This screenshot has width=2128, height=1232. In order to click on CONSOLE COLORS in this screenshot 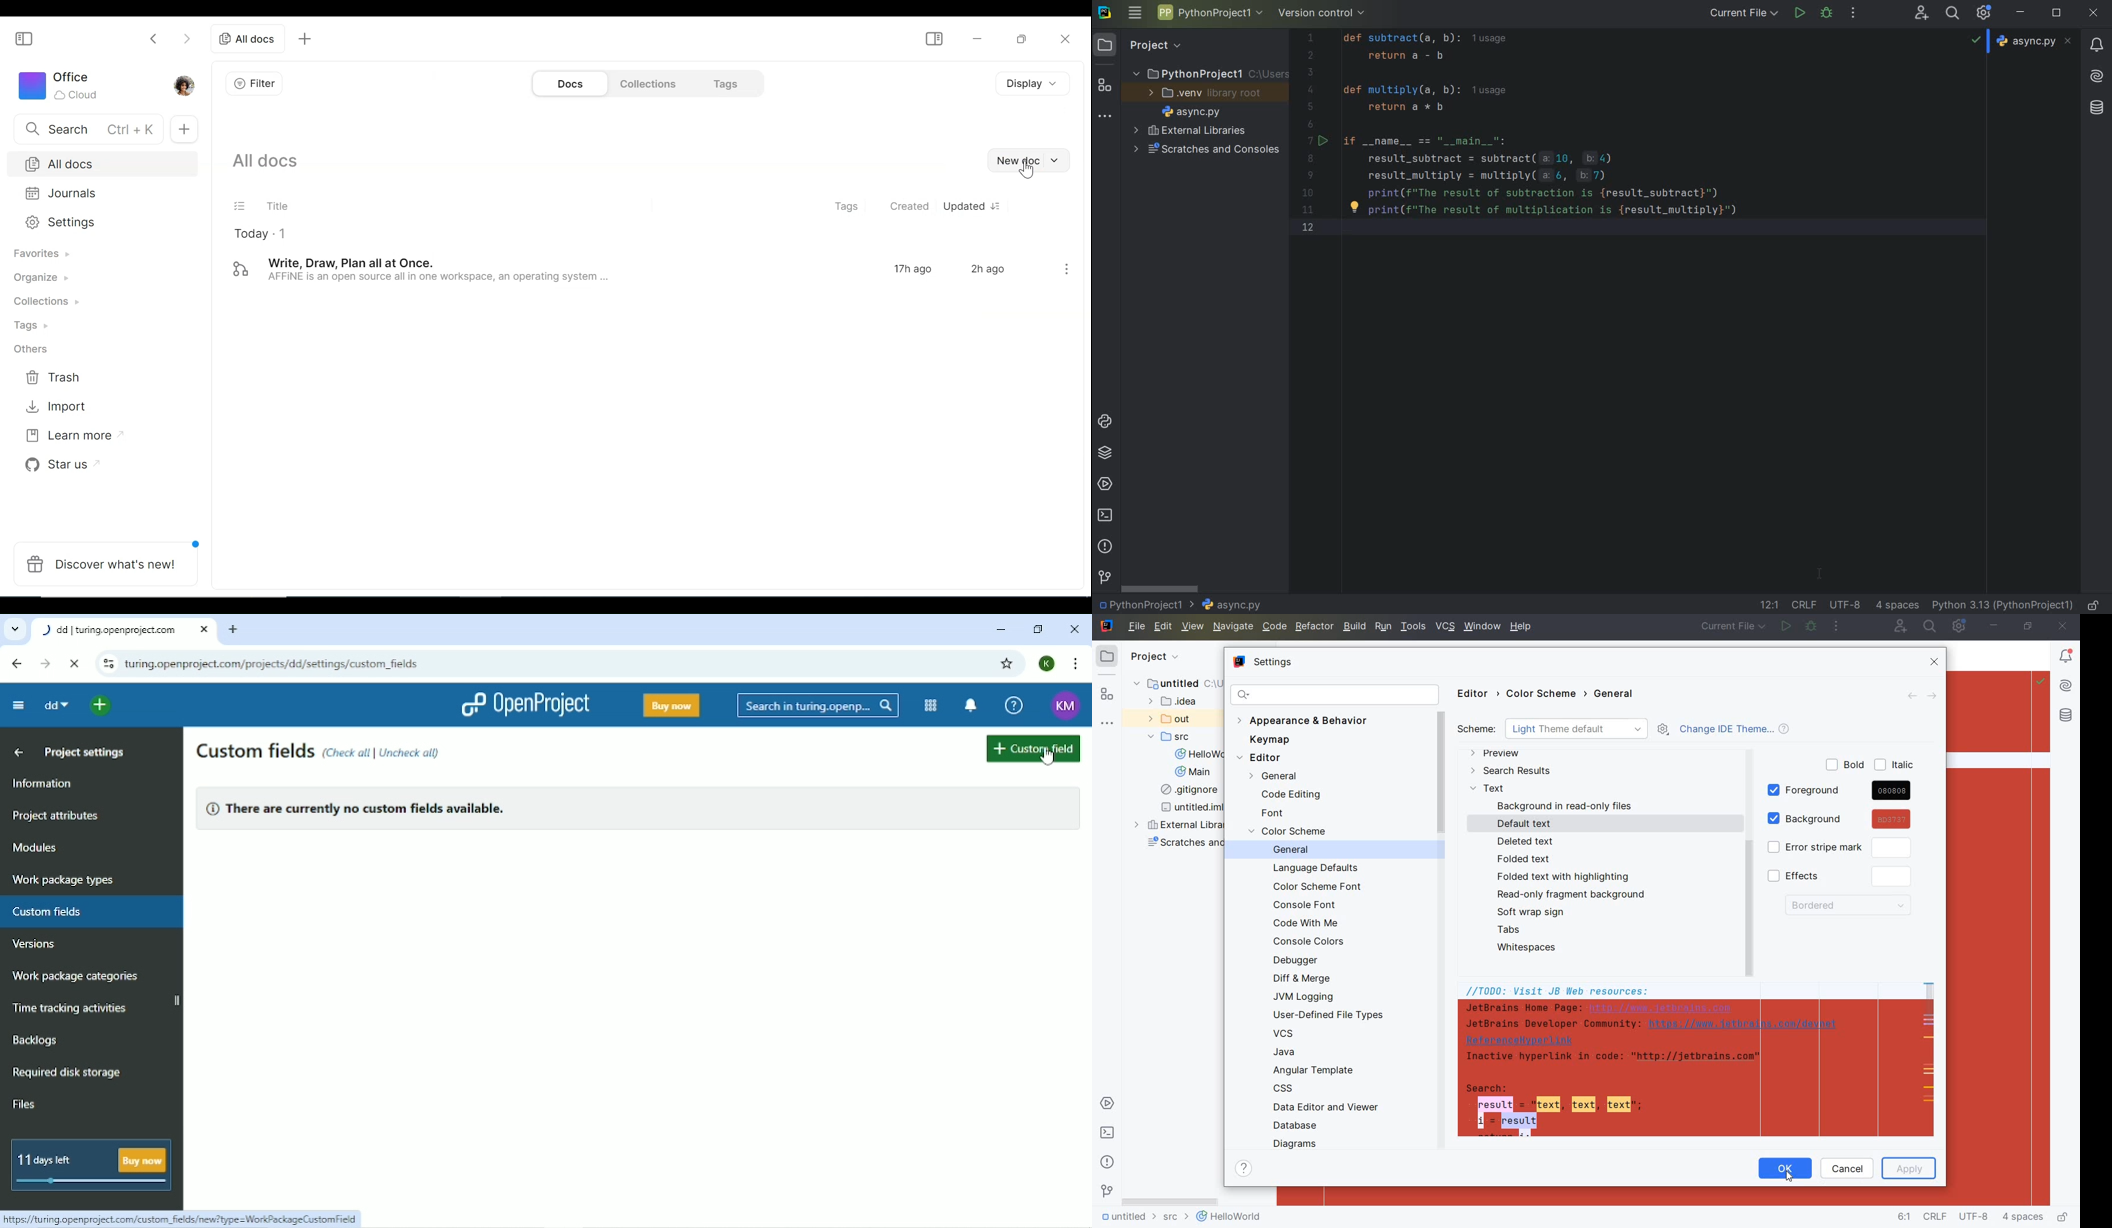, I will do `click(1311, 942)`.